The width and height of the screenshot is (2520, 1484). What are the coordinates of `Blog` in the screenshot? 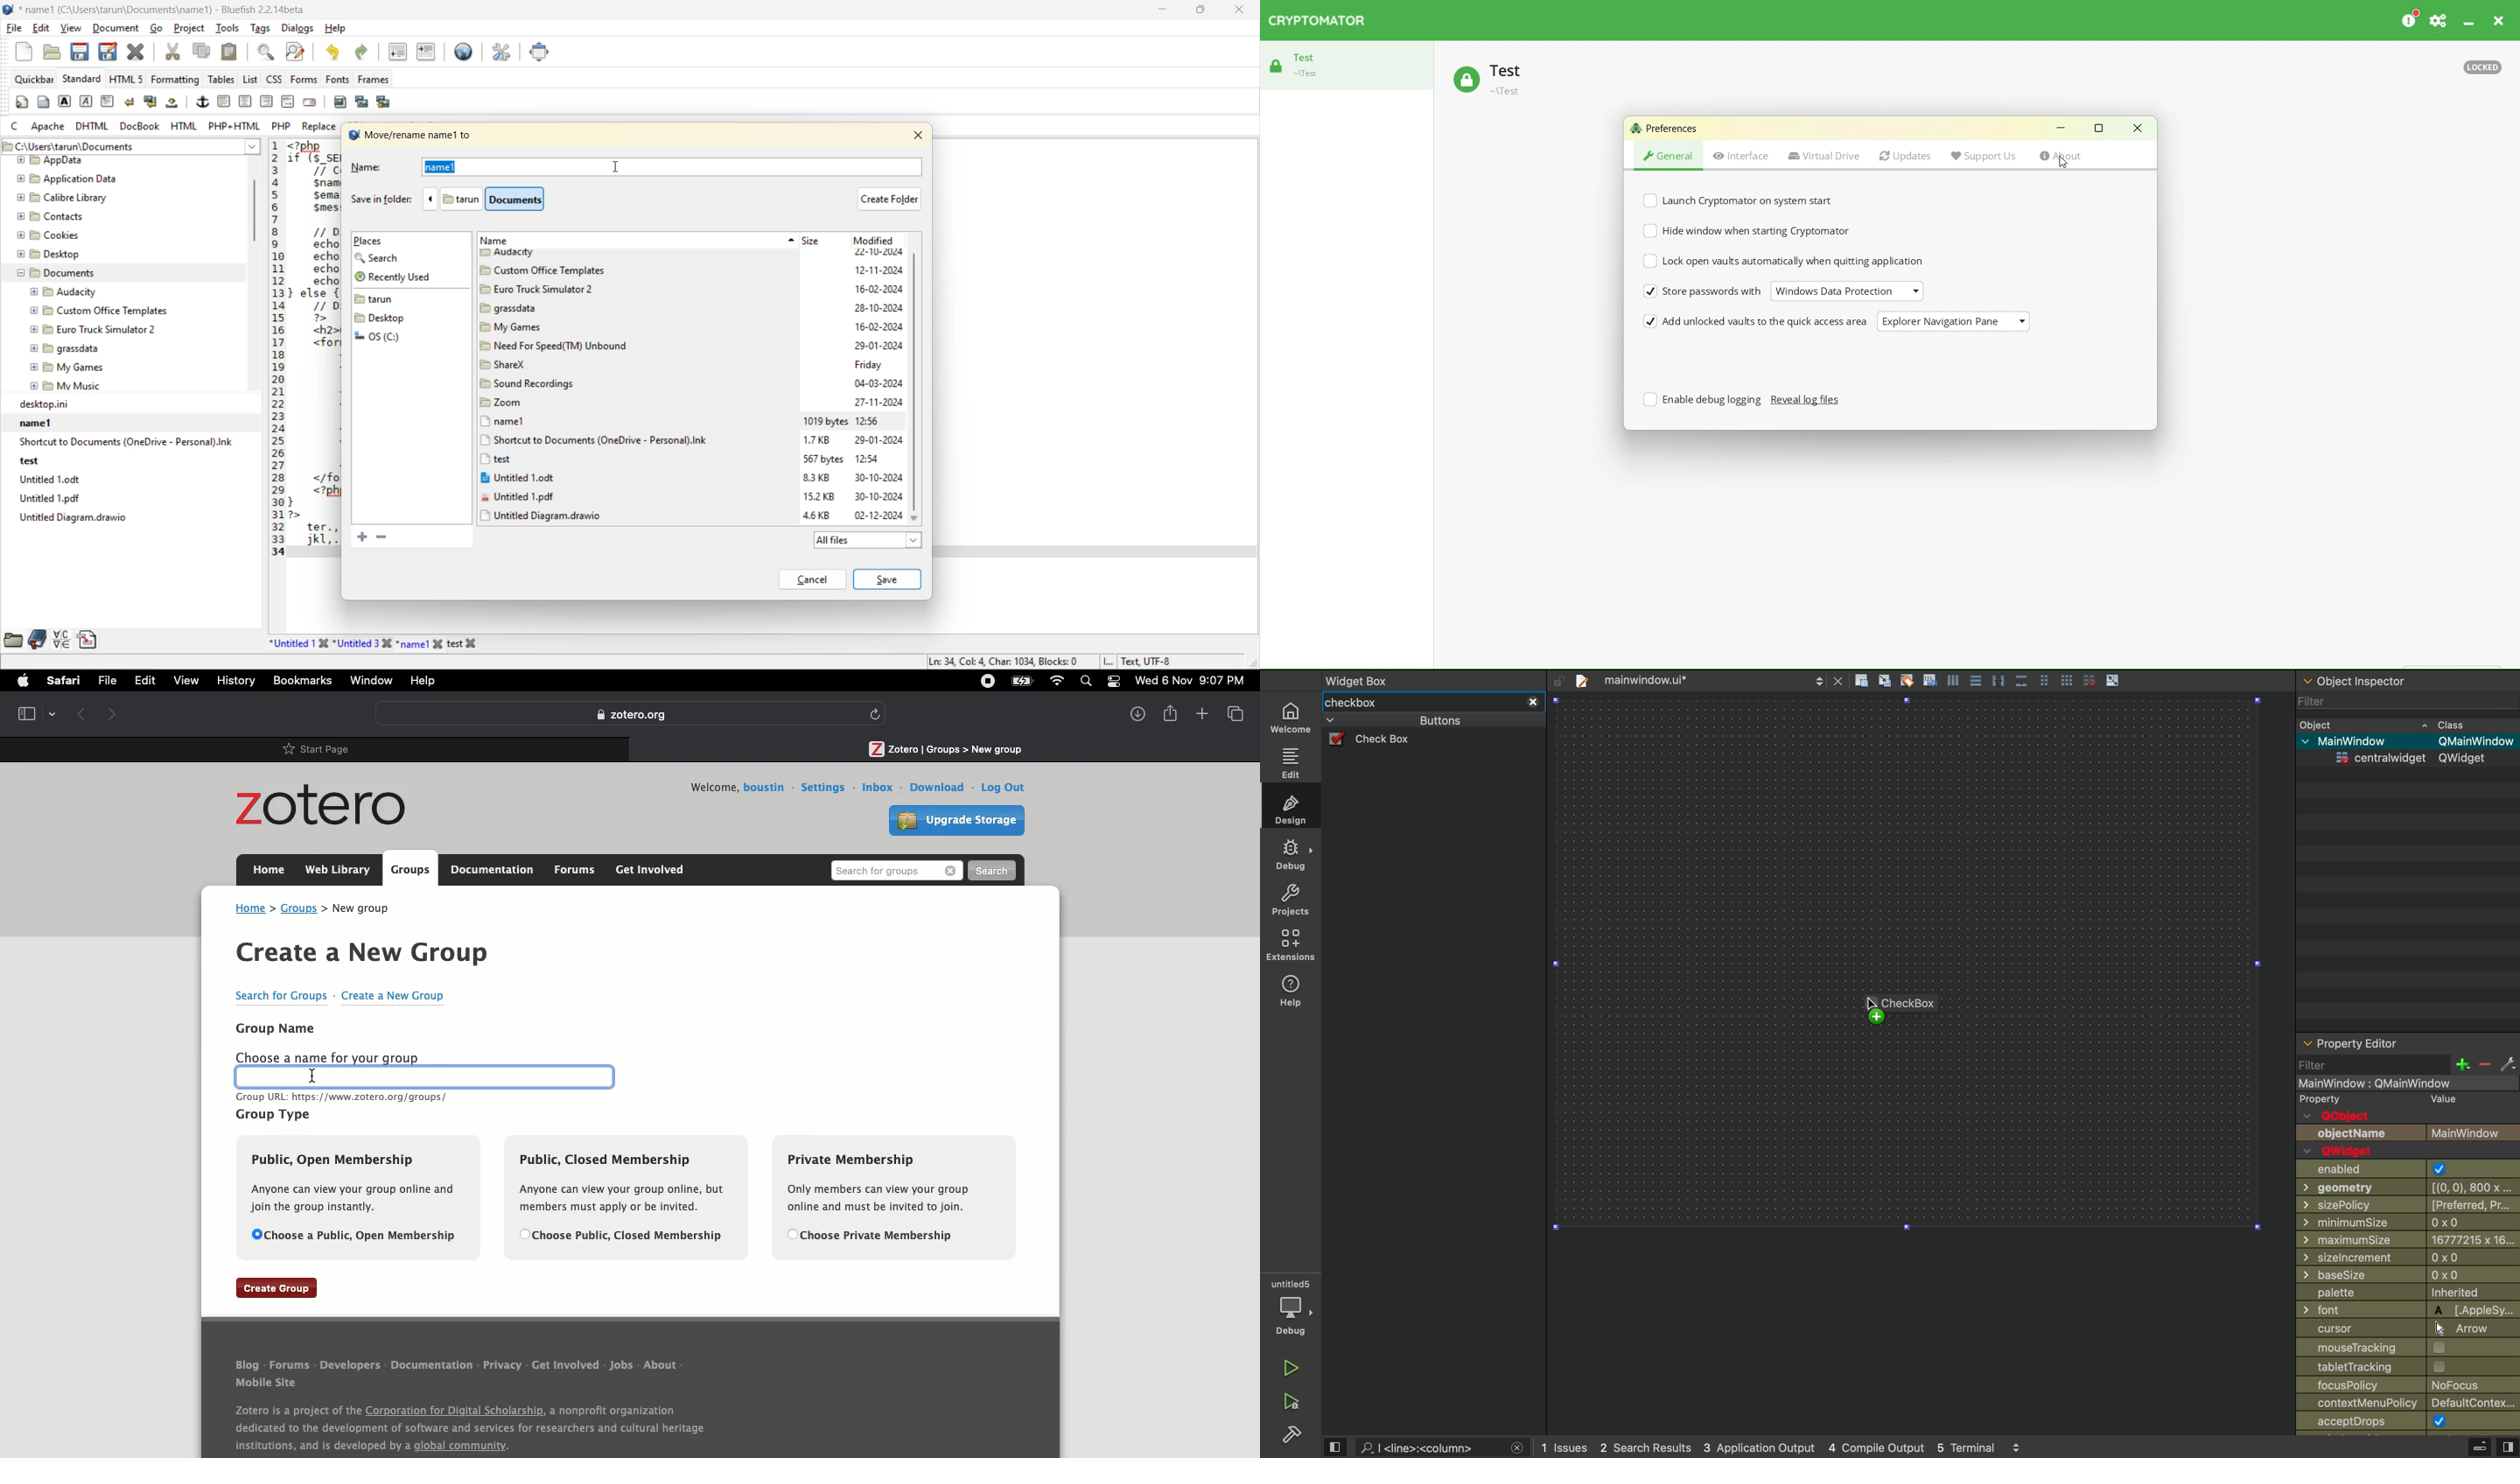 It's located at (246, 1366).